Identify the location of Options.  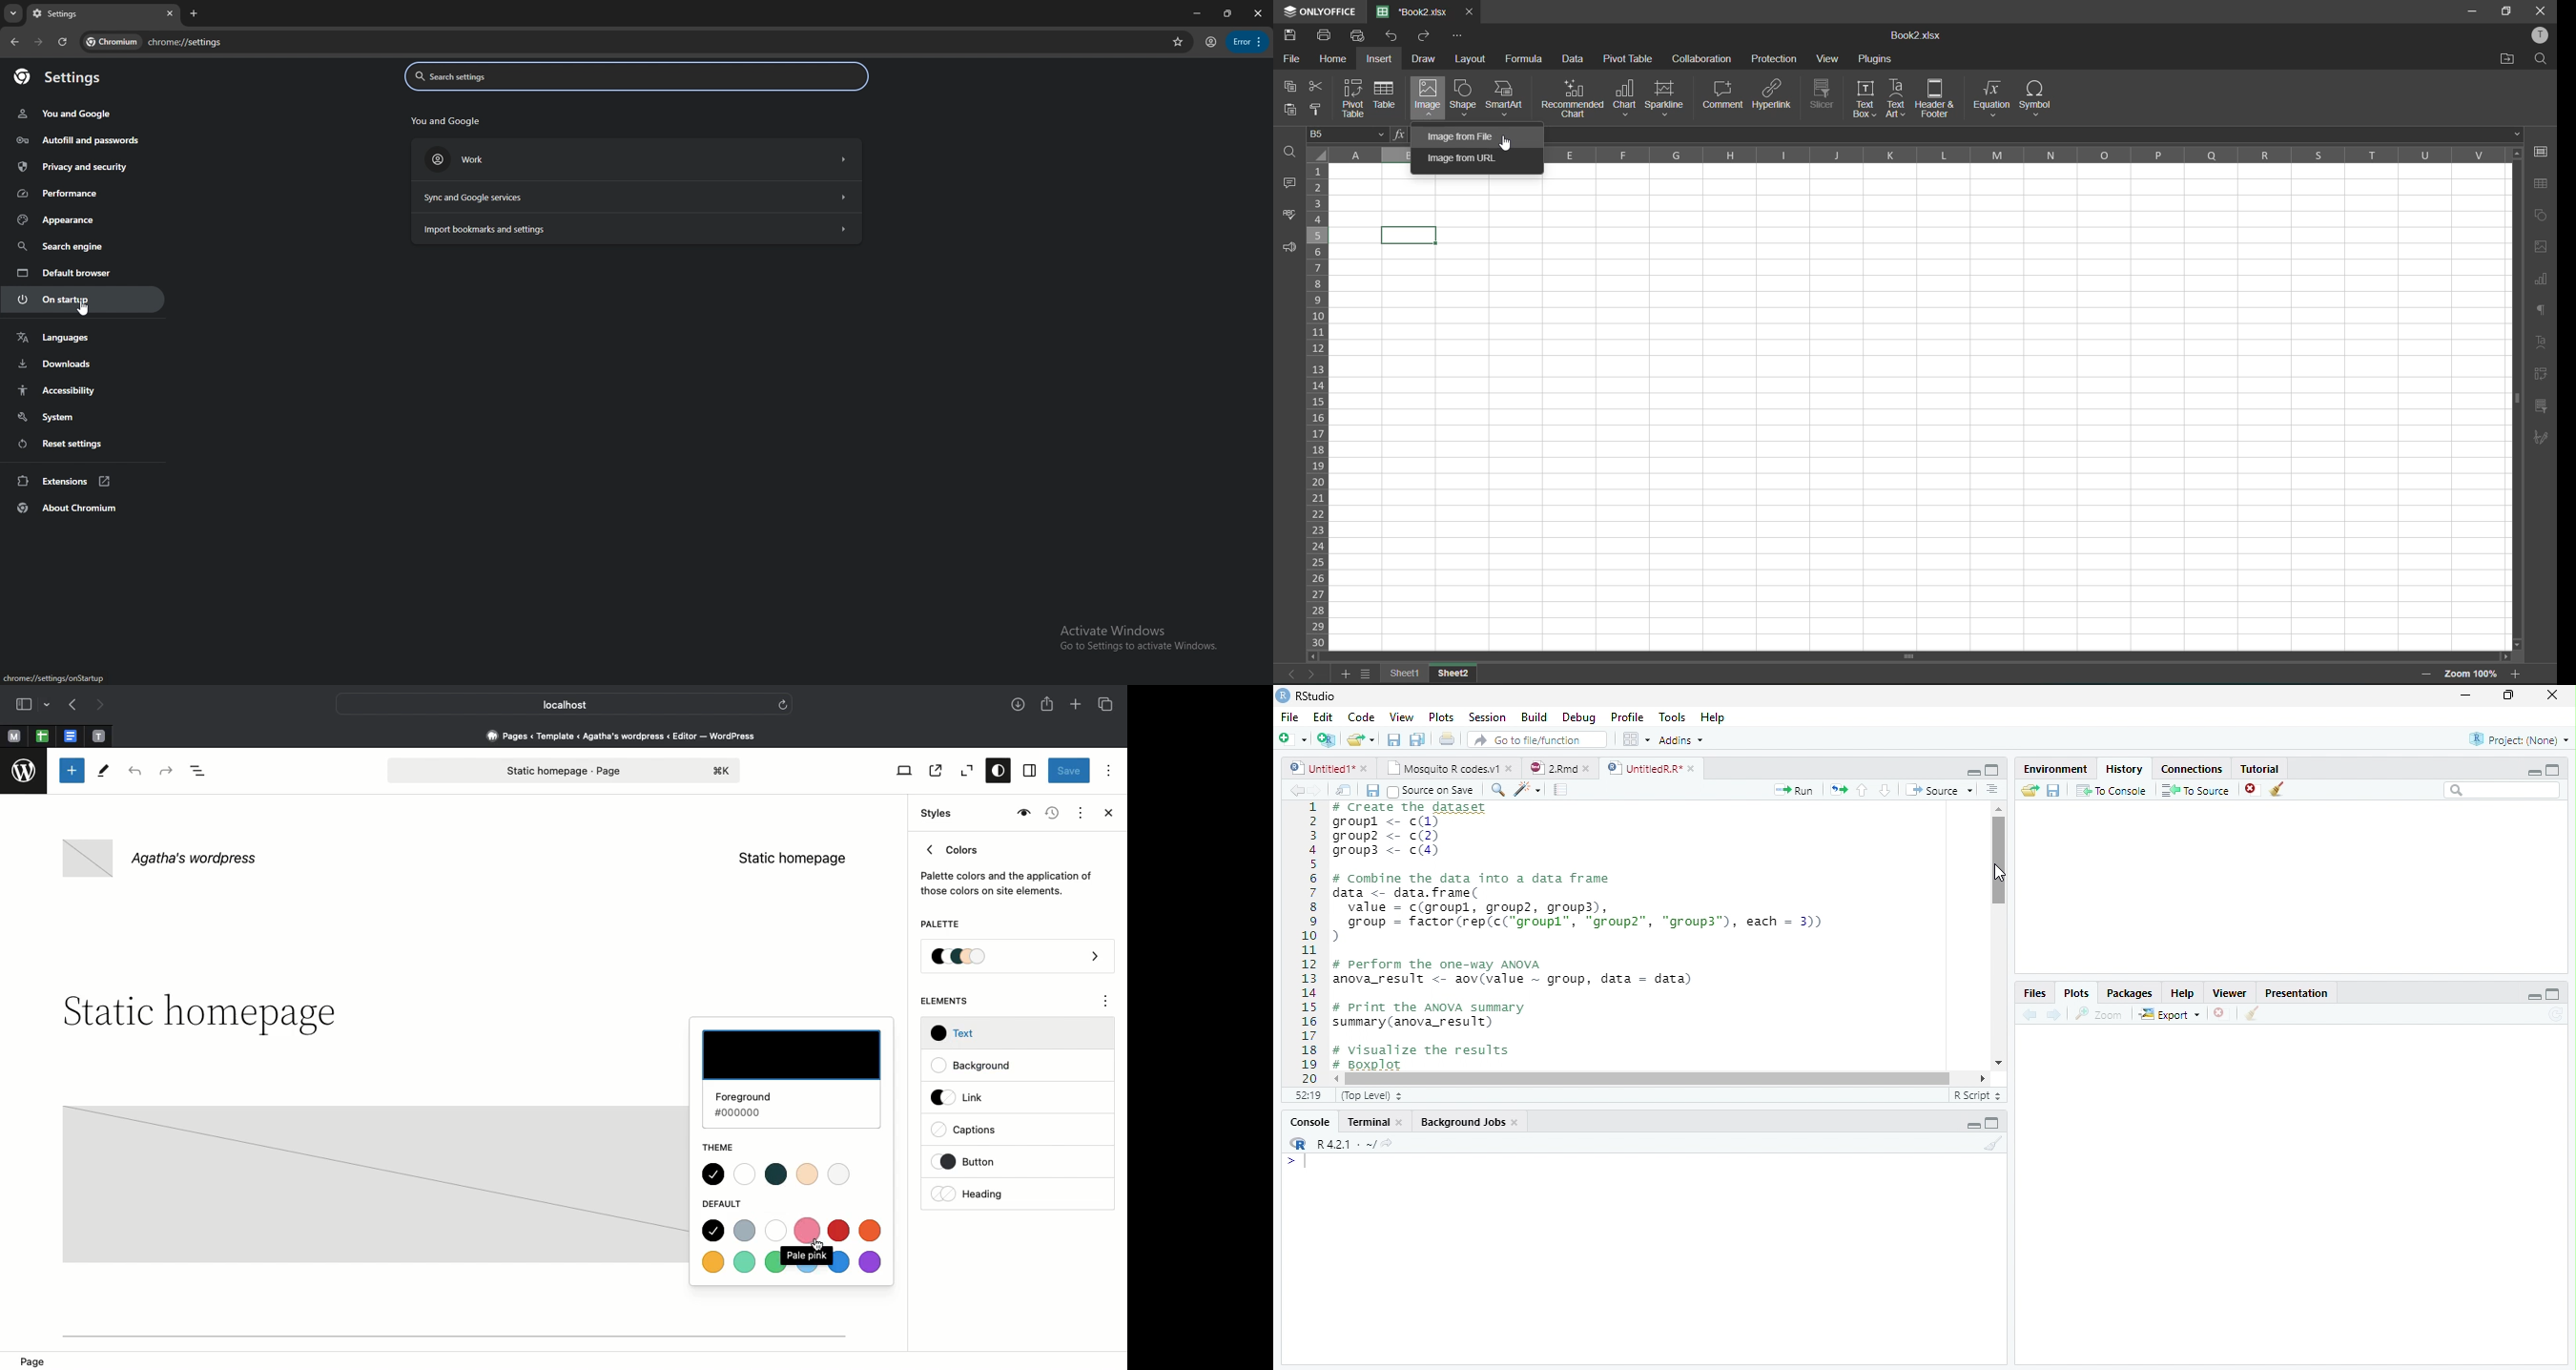
(1109, 770).